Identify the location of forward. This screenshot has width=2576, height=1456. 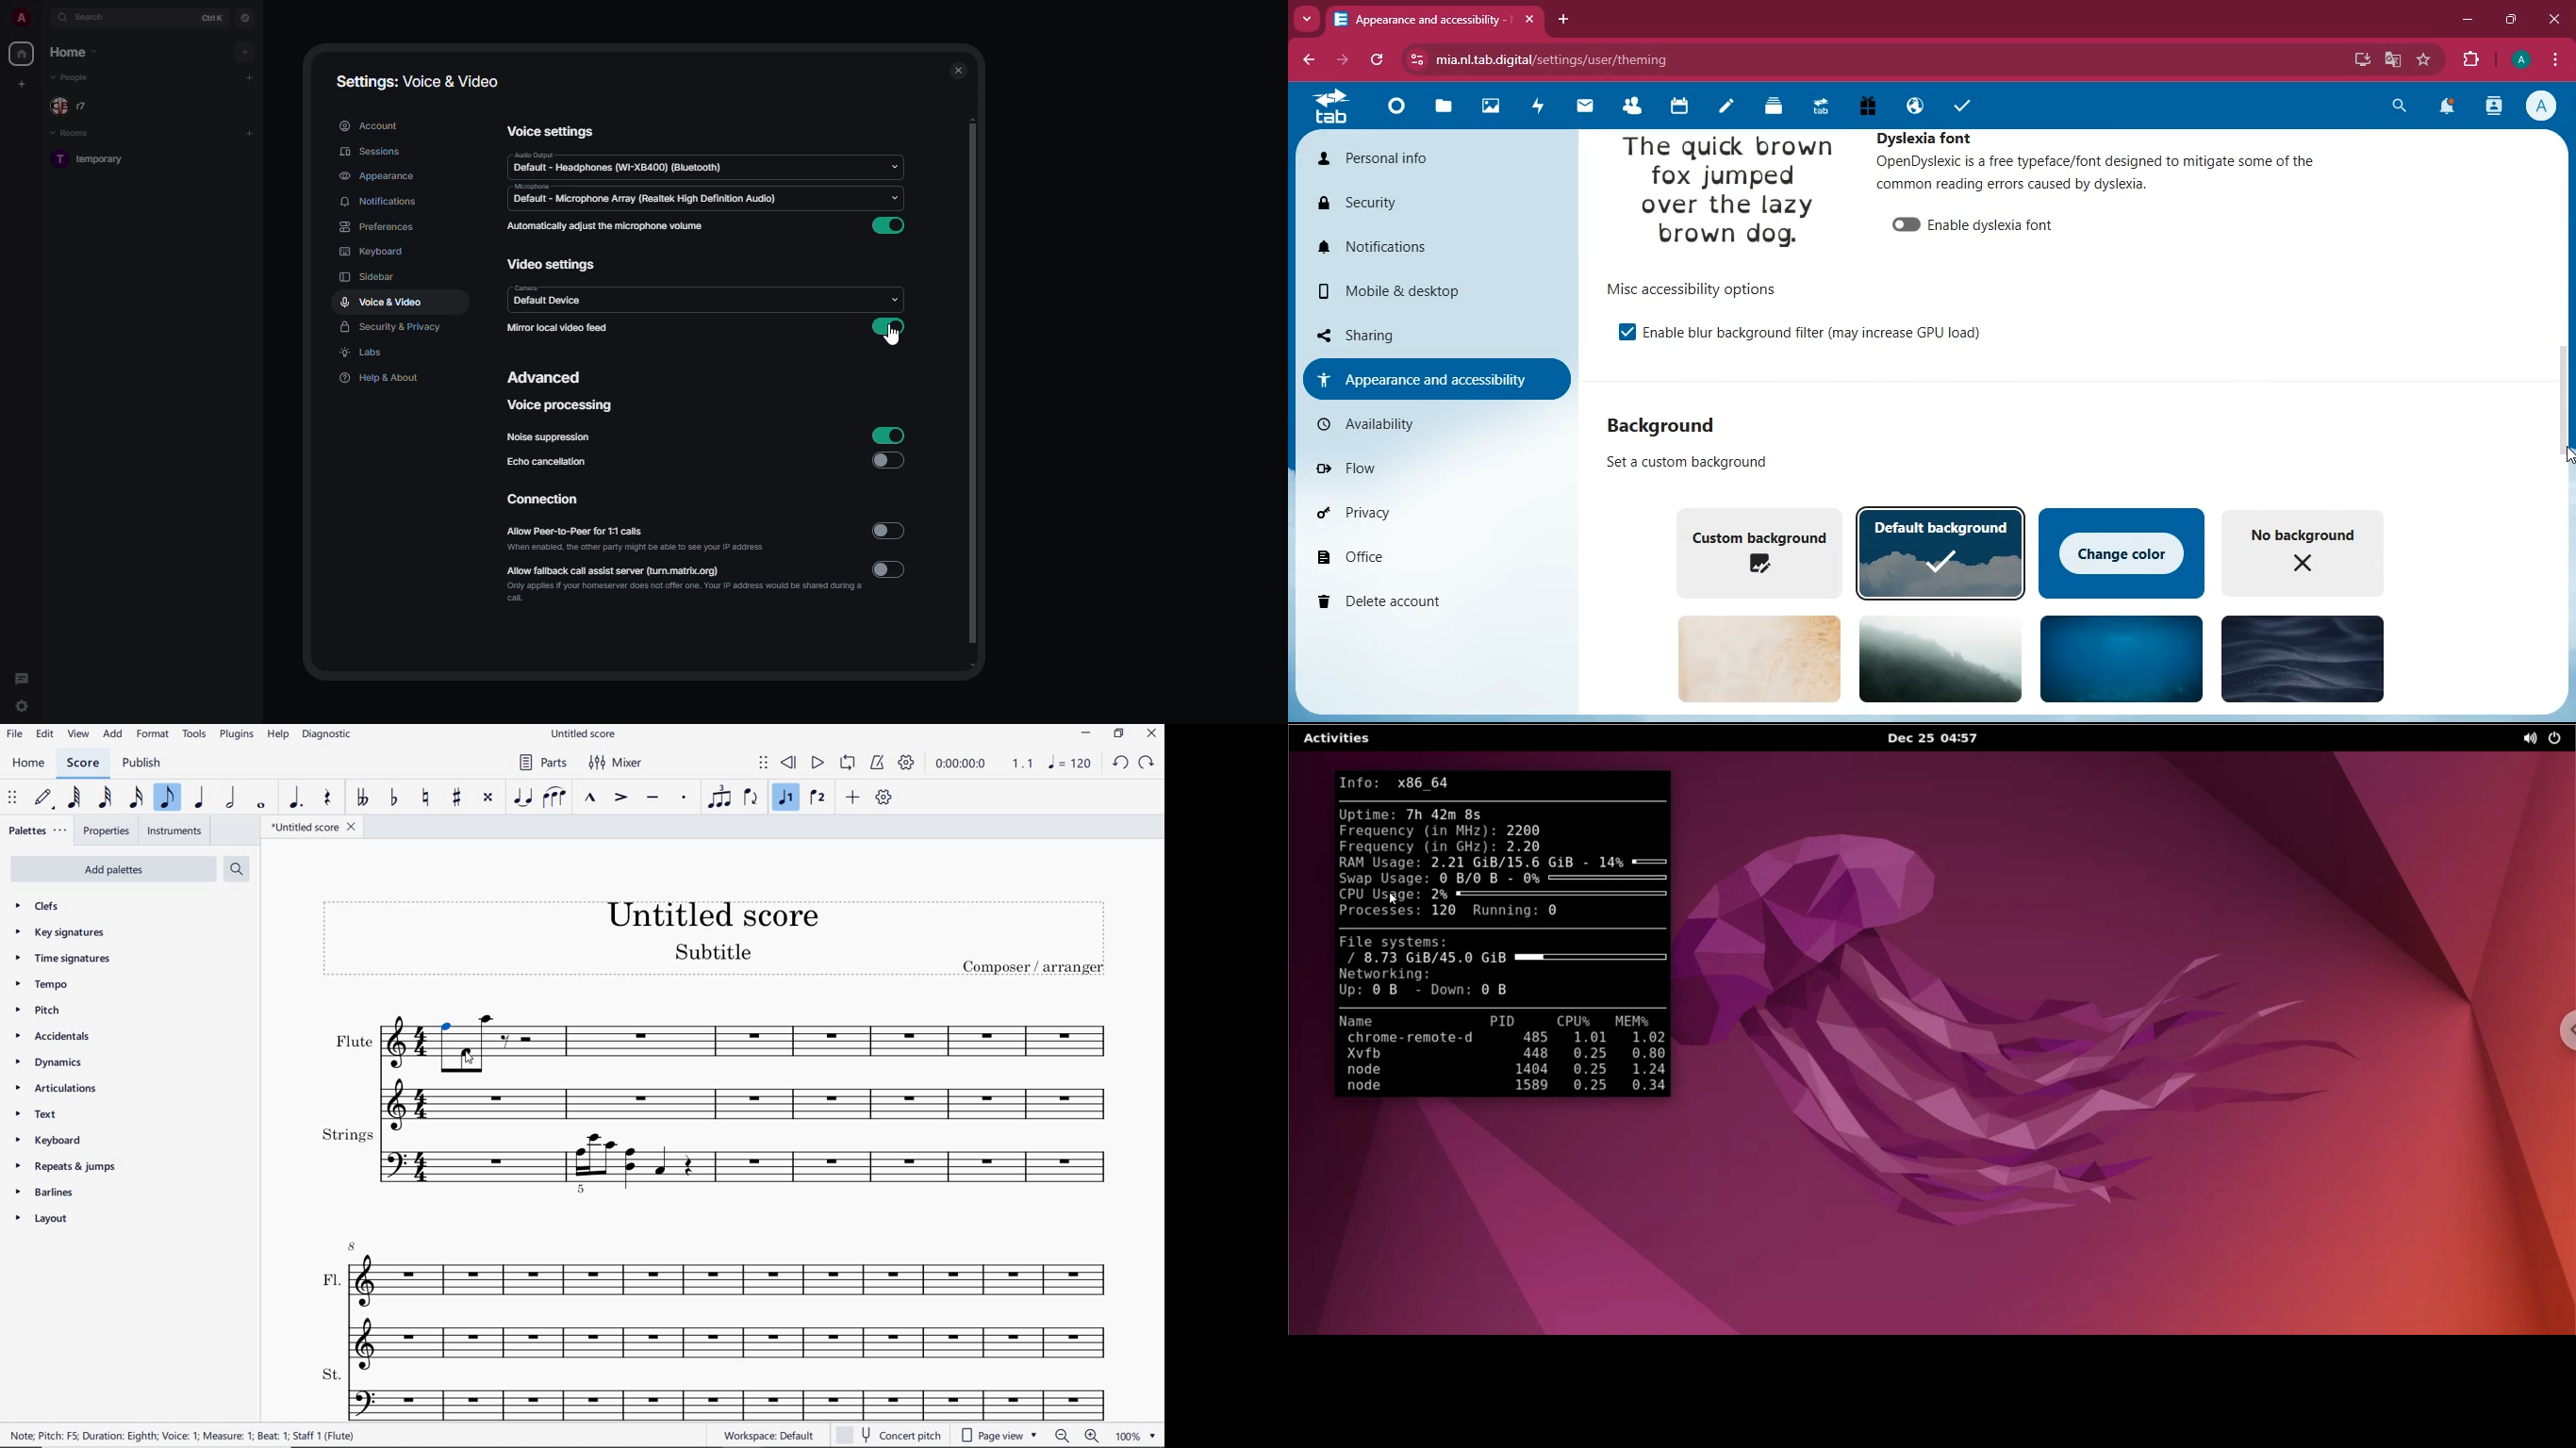
(1346, 60).